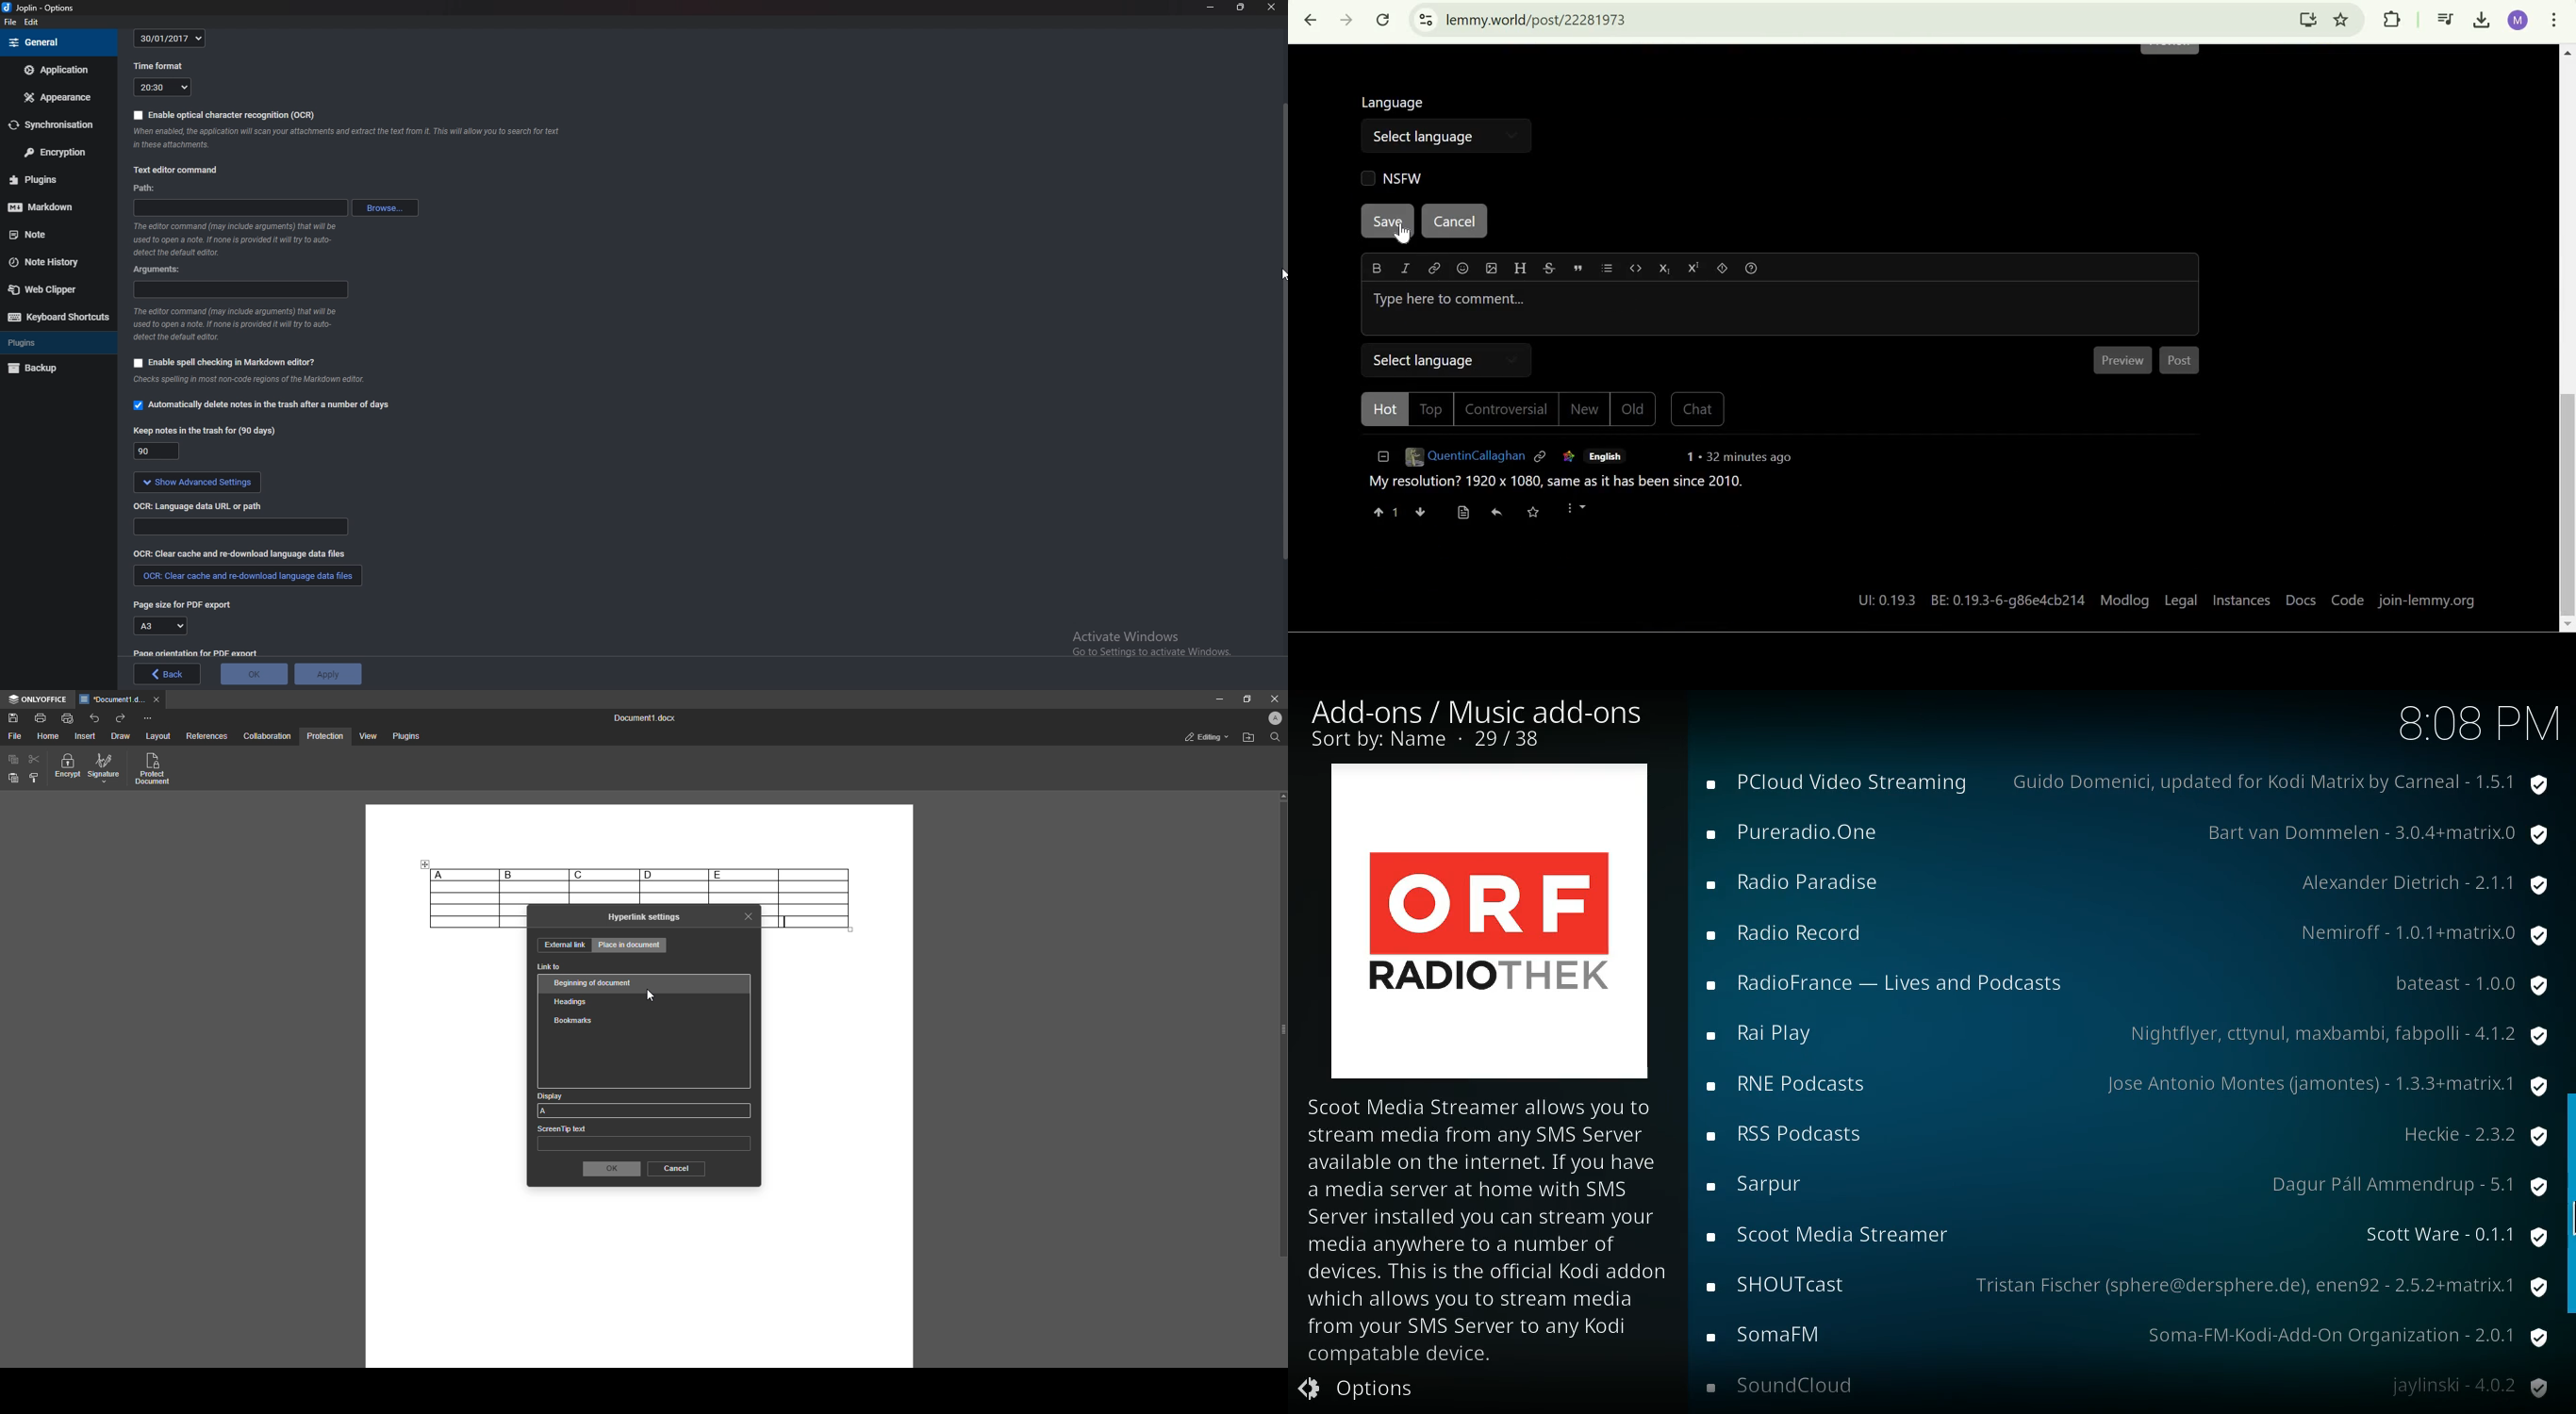 The width and height of the screenshot is (2576, 1428). I want to click on Appearance, so click(55, 99).